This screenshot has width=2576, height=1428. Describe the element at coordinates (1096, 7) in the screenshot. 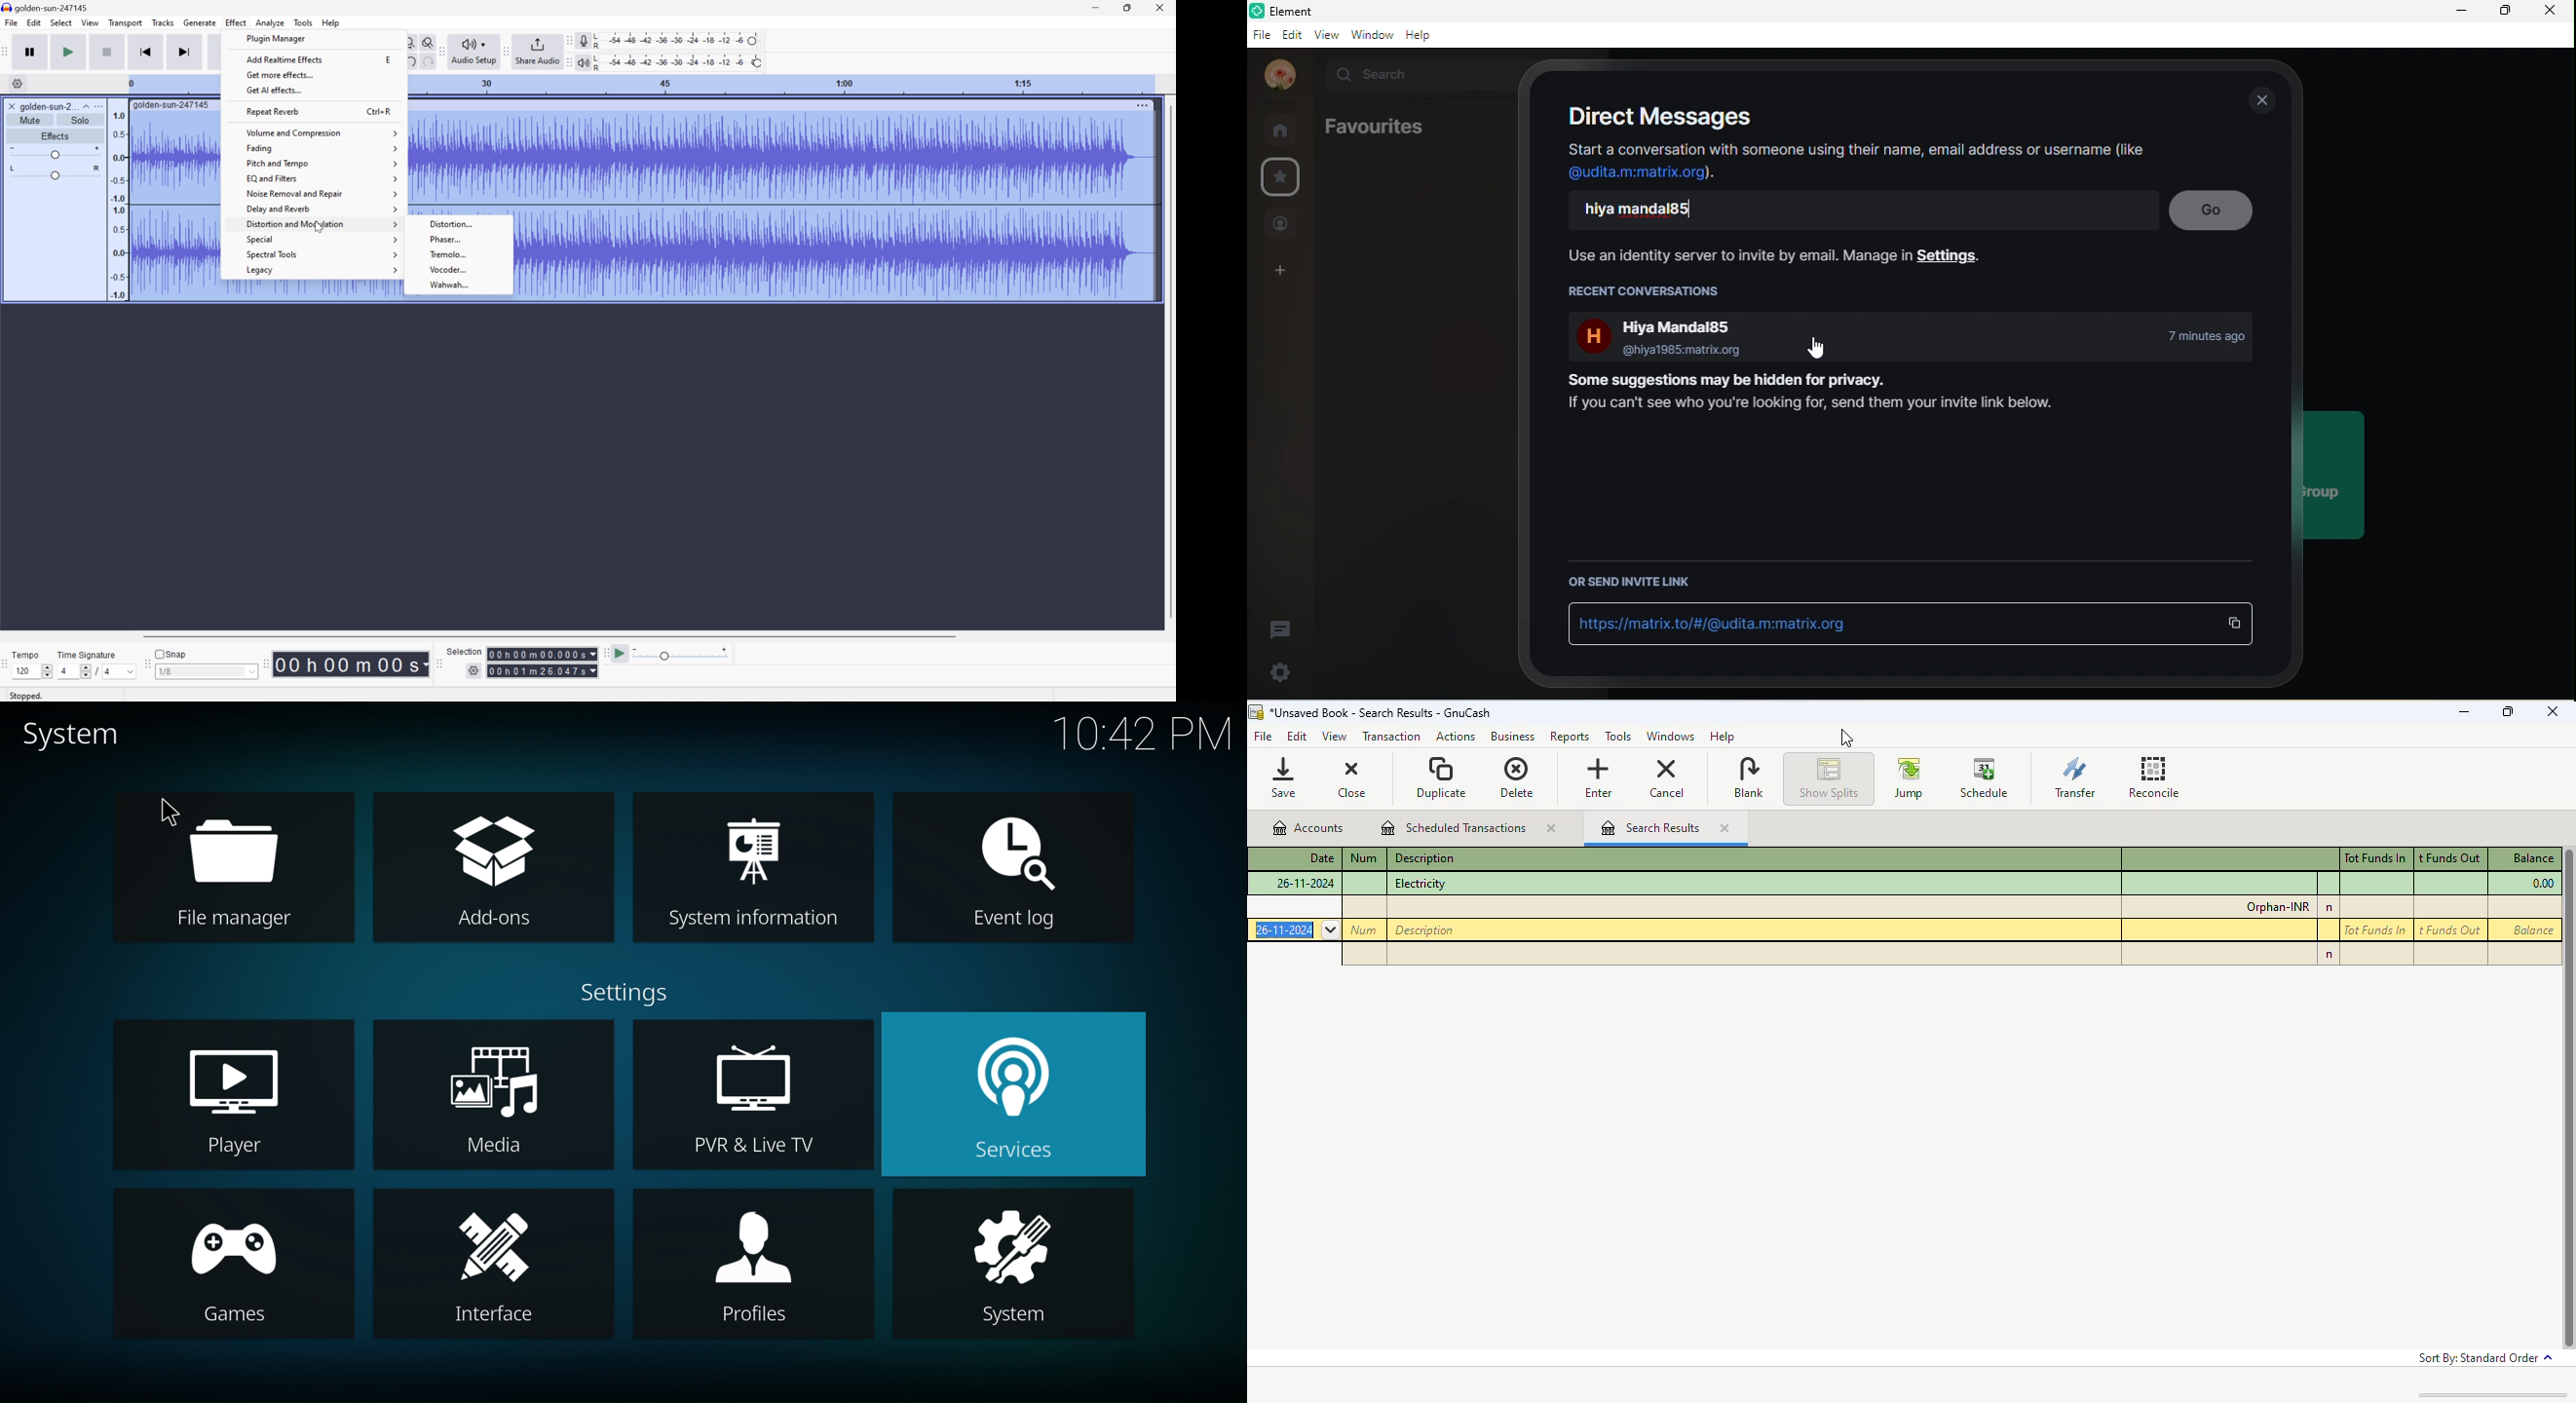

I see `Minimize` at that location.